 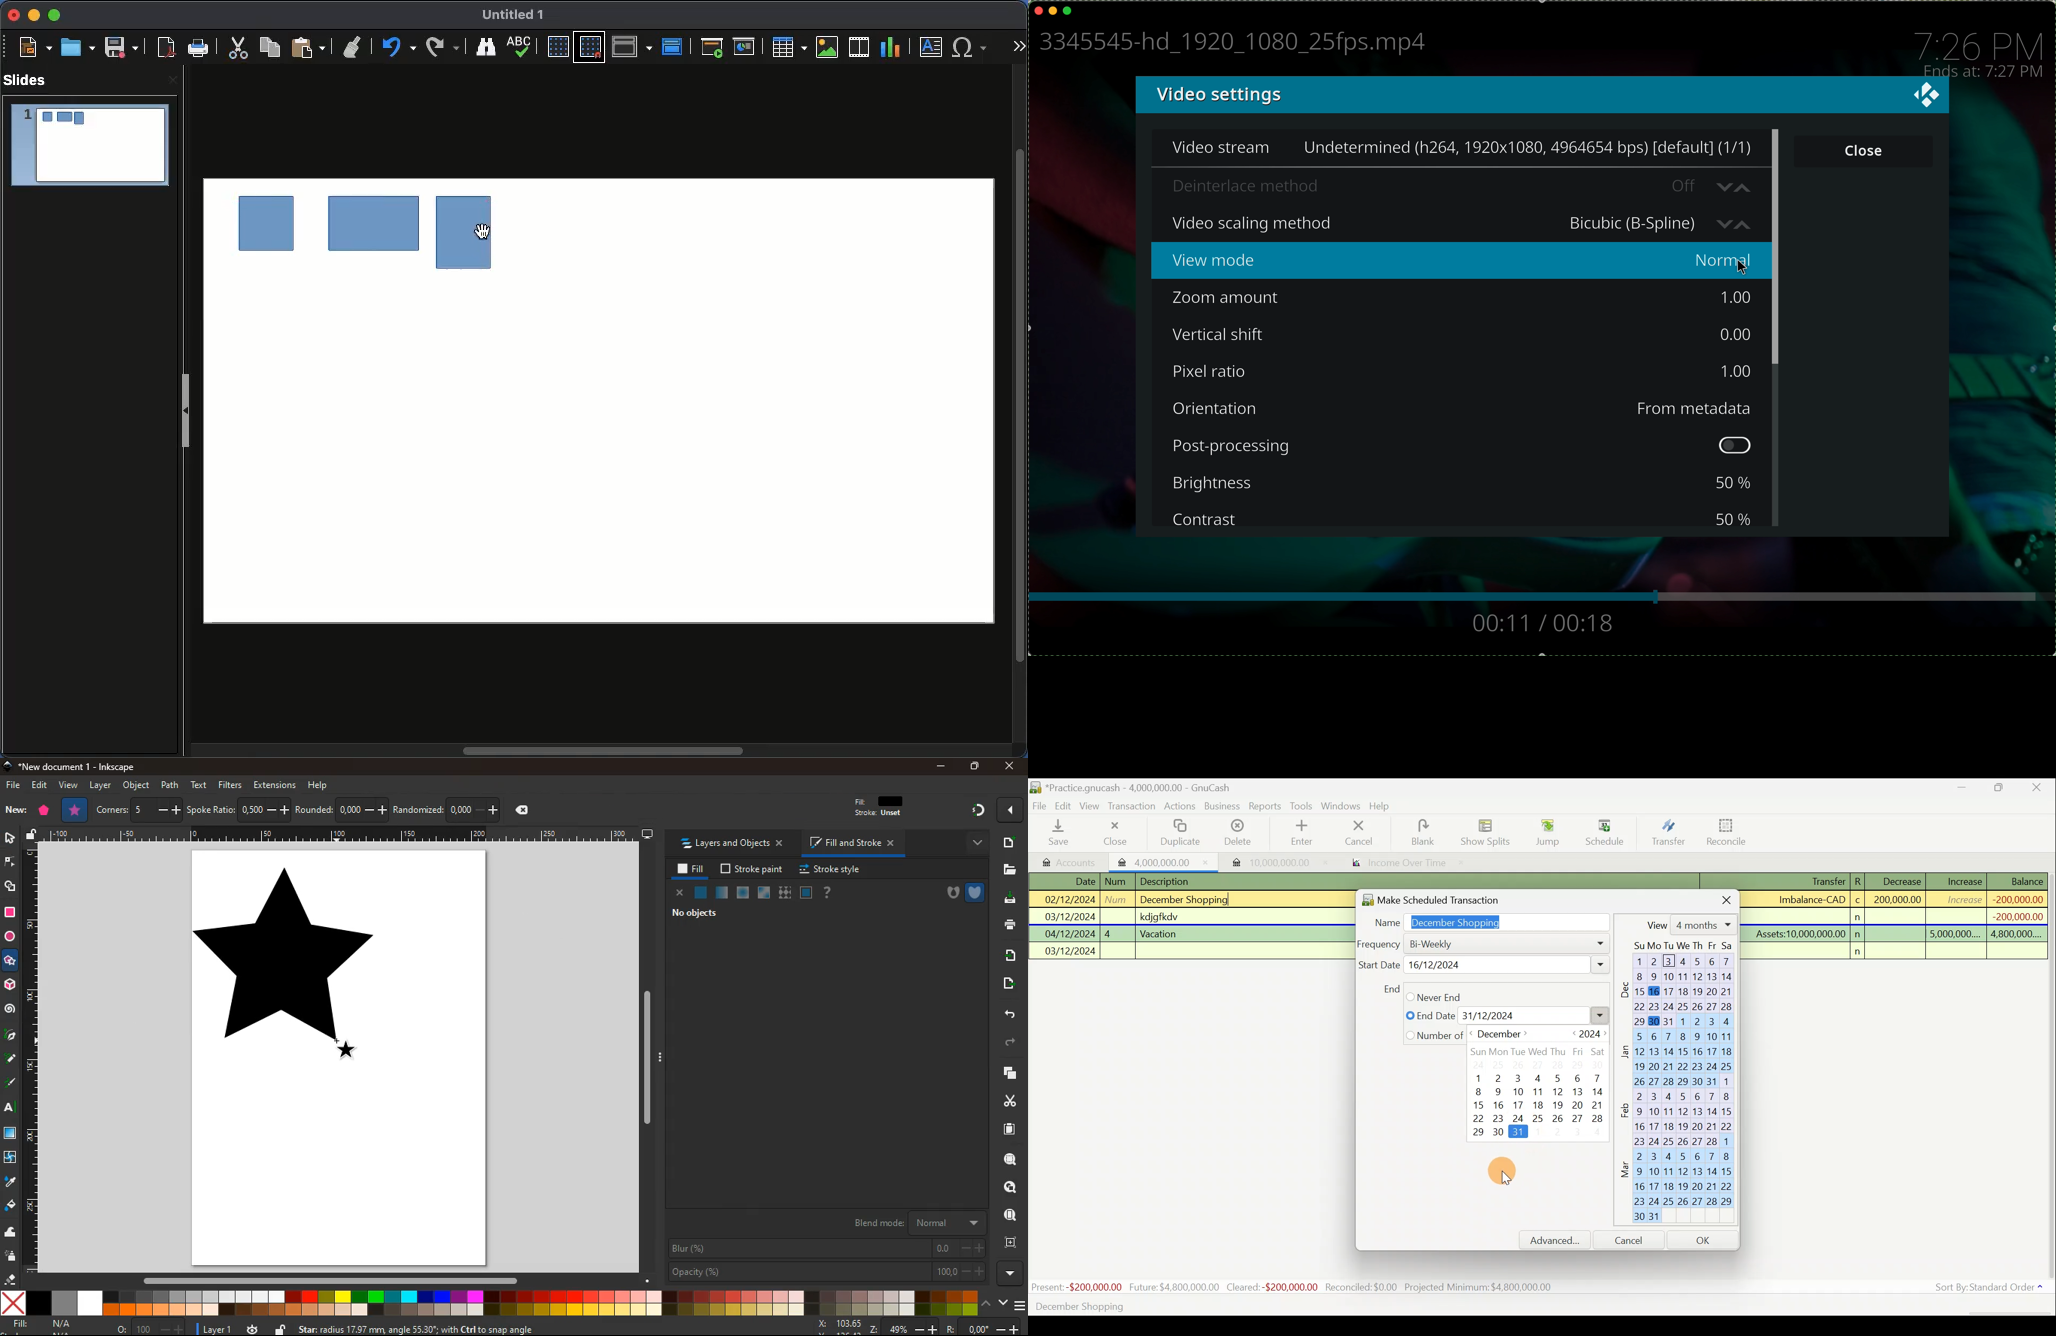 I want to click on Reconcile, so click(x=1730, y=831).